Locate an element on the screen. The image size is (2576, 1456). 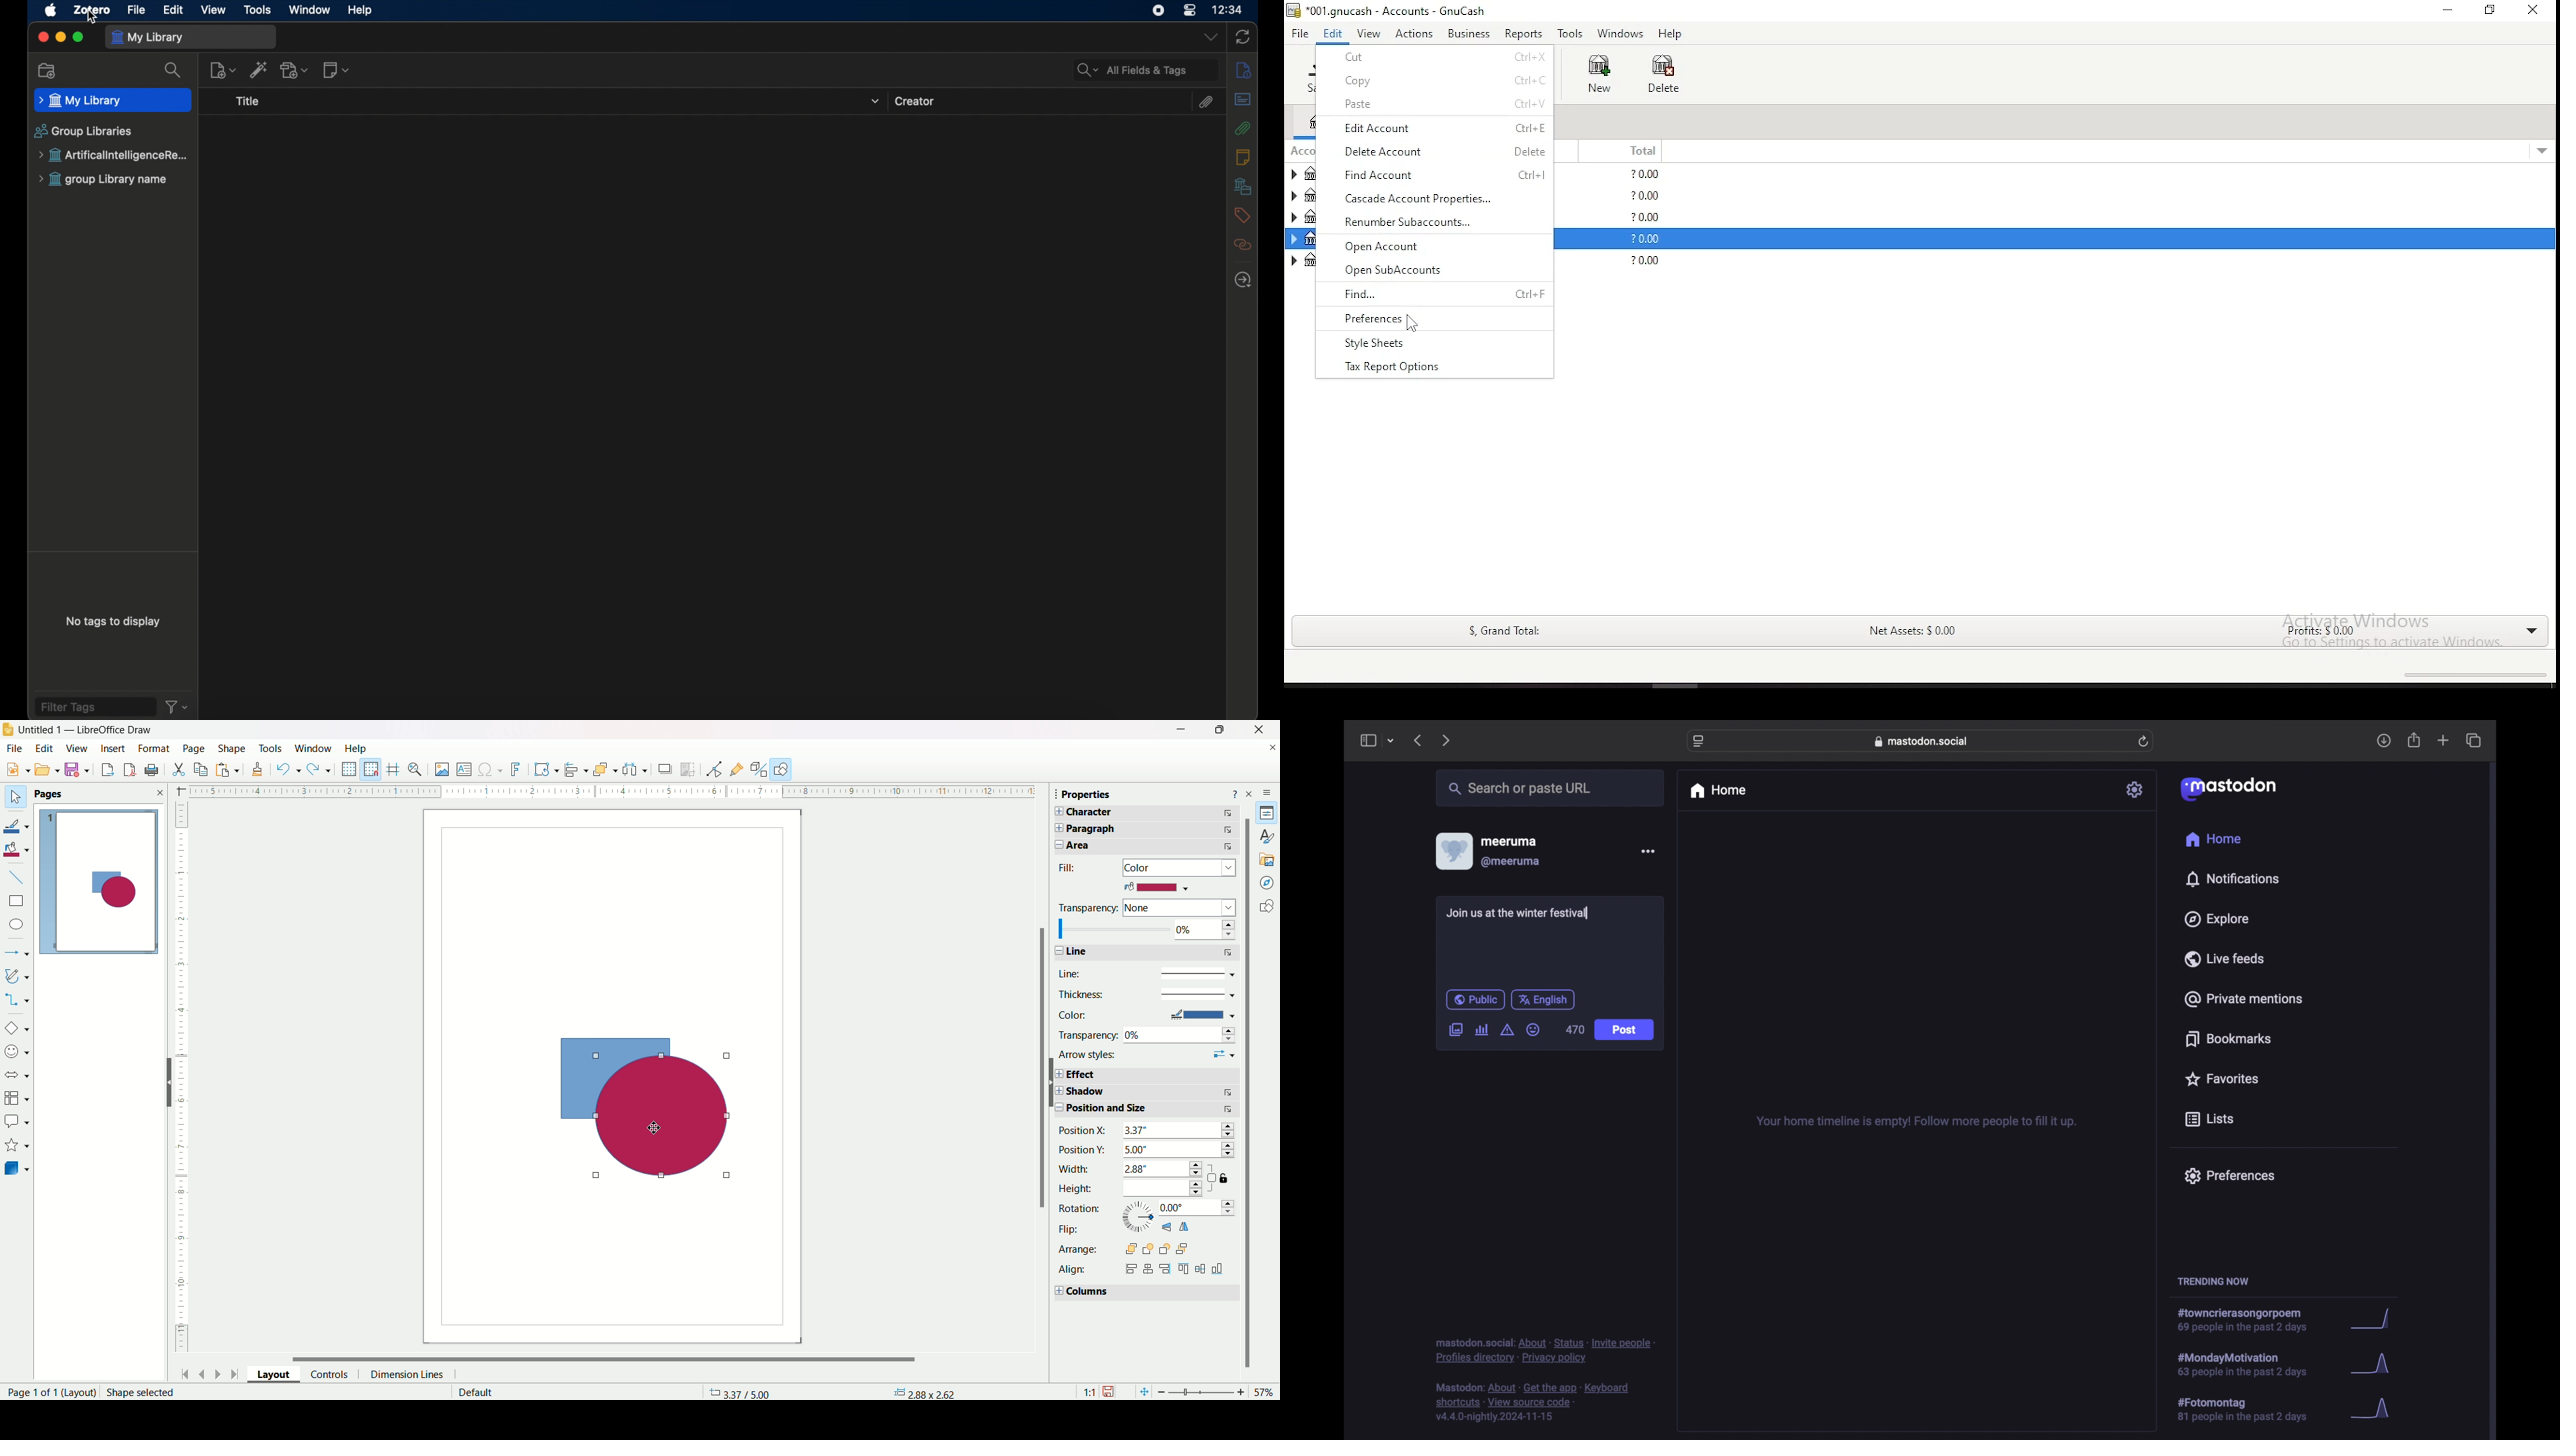
height is located at coordinates (1134, 1189).